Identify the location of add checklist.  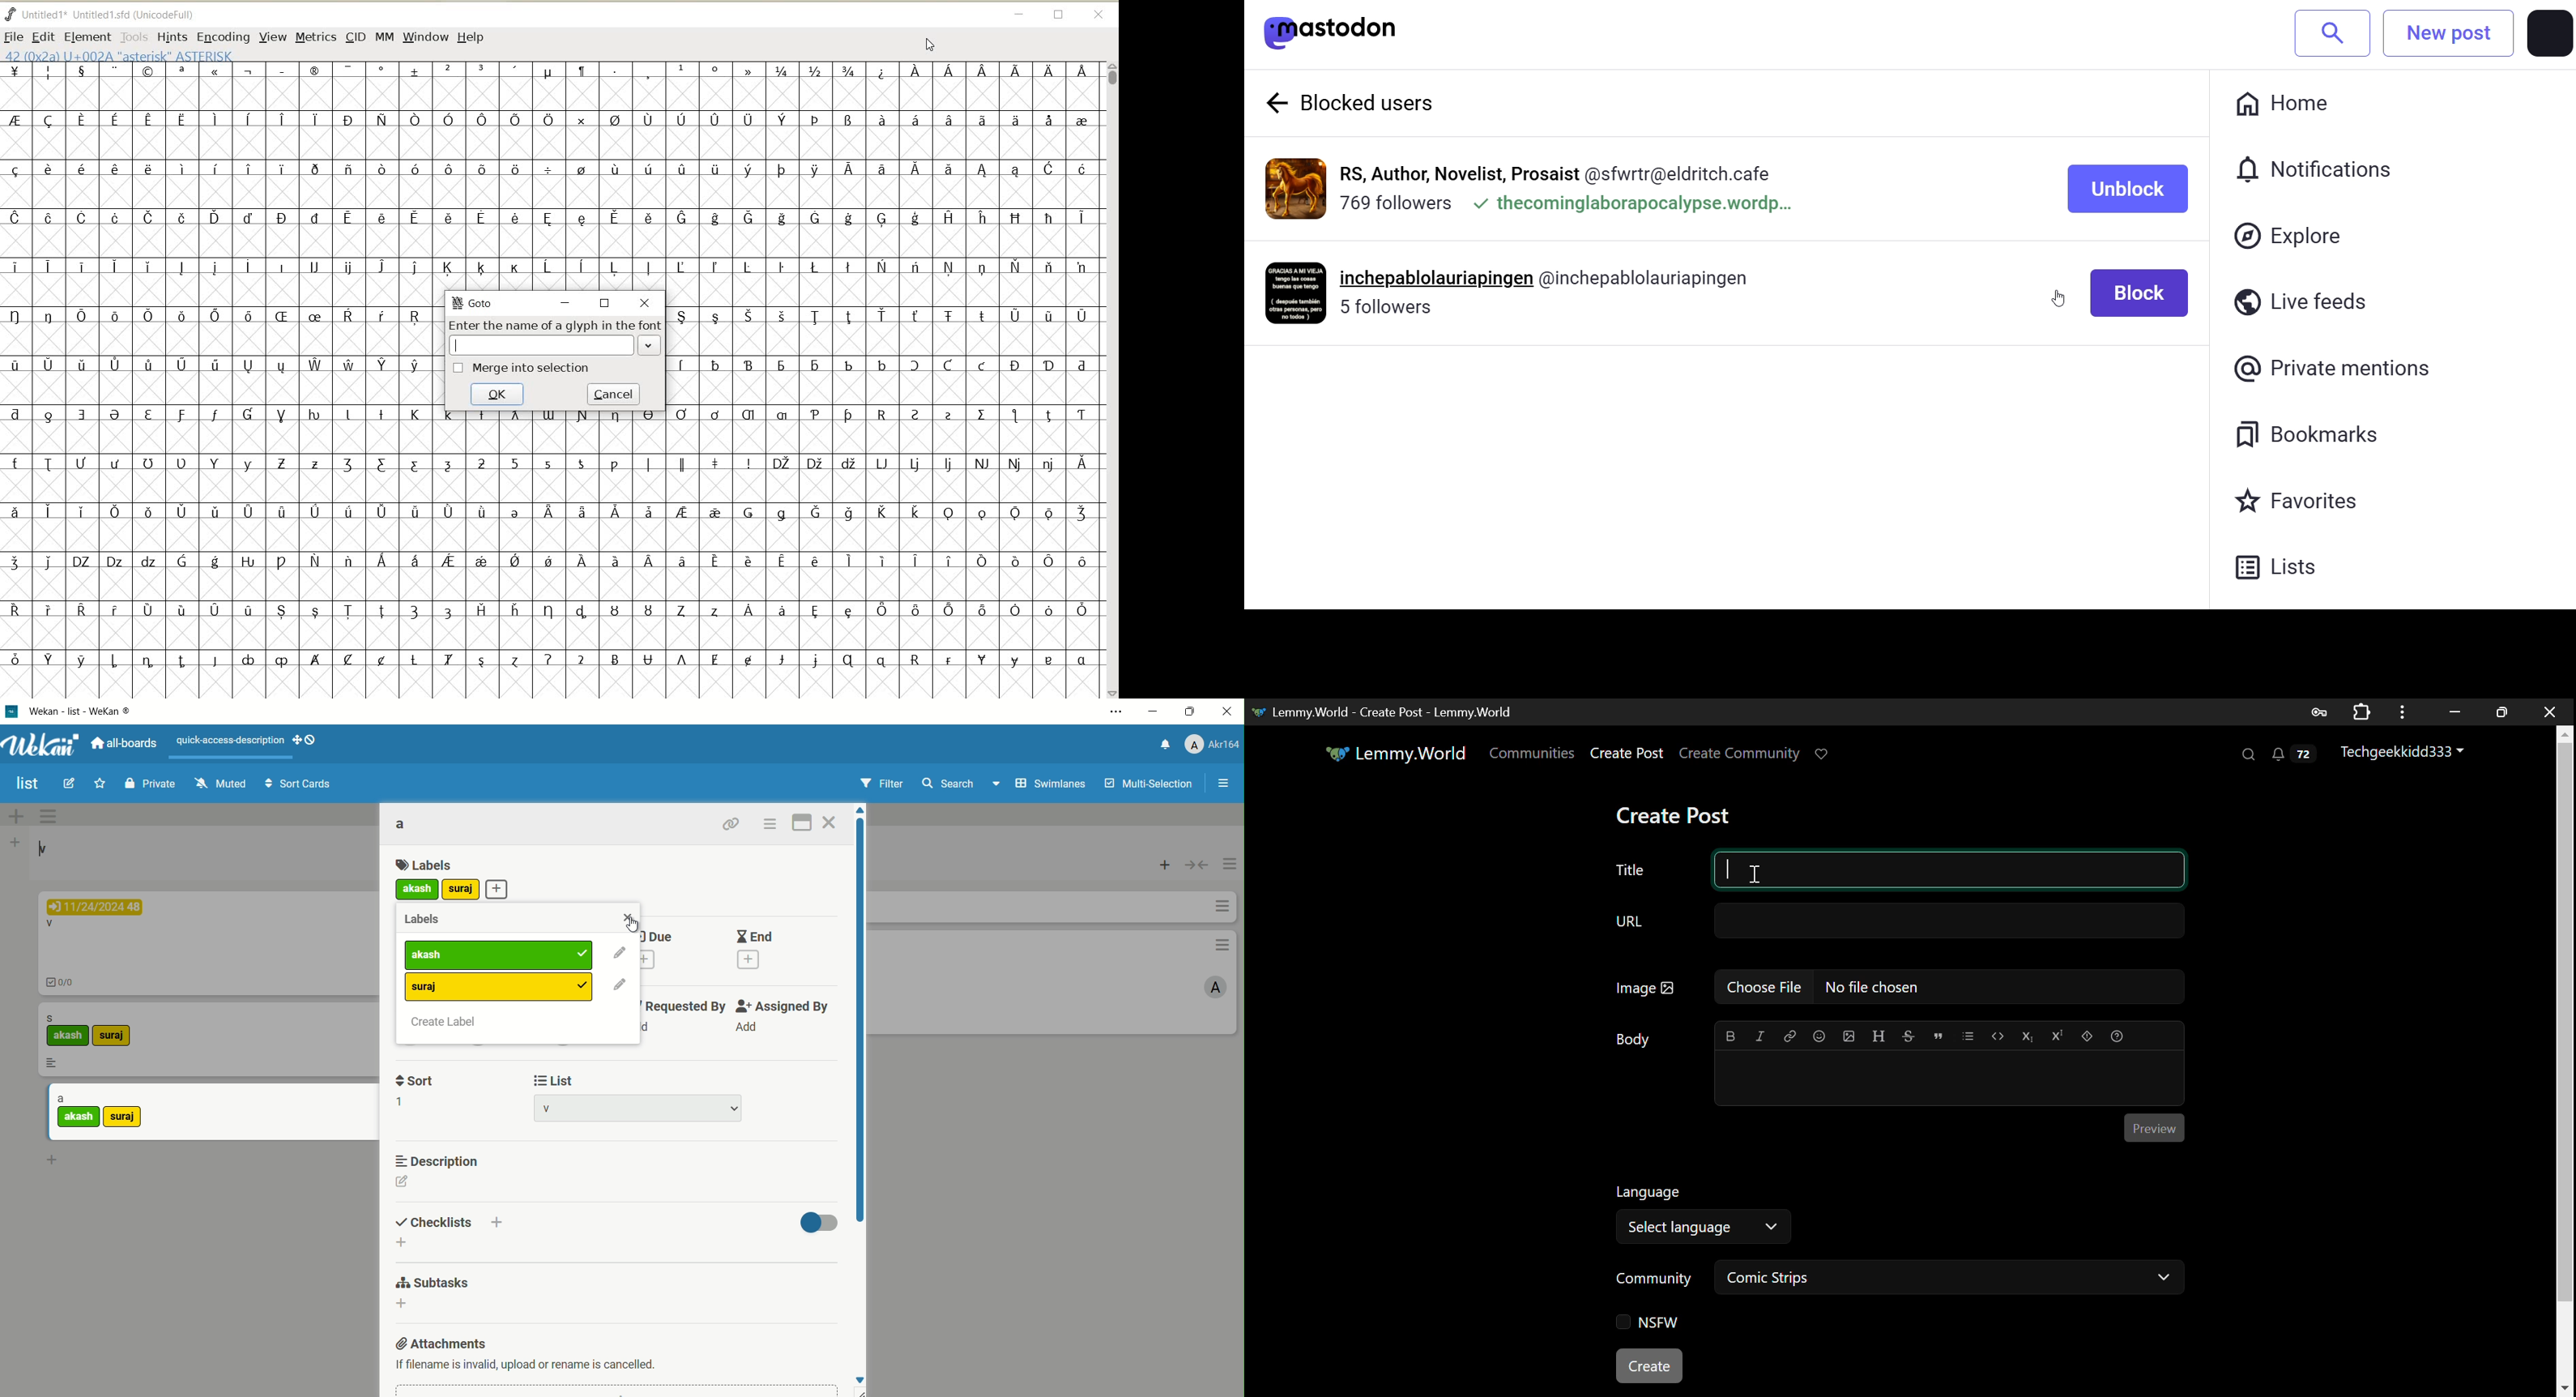
(402, 1241).